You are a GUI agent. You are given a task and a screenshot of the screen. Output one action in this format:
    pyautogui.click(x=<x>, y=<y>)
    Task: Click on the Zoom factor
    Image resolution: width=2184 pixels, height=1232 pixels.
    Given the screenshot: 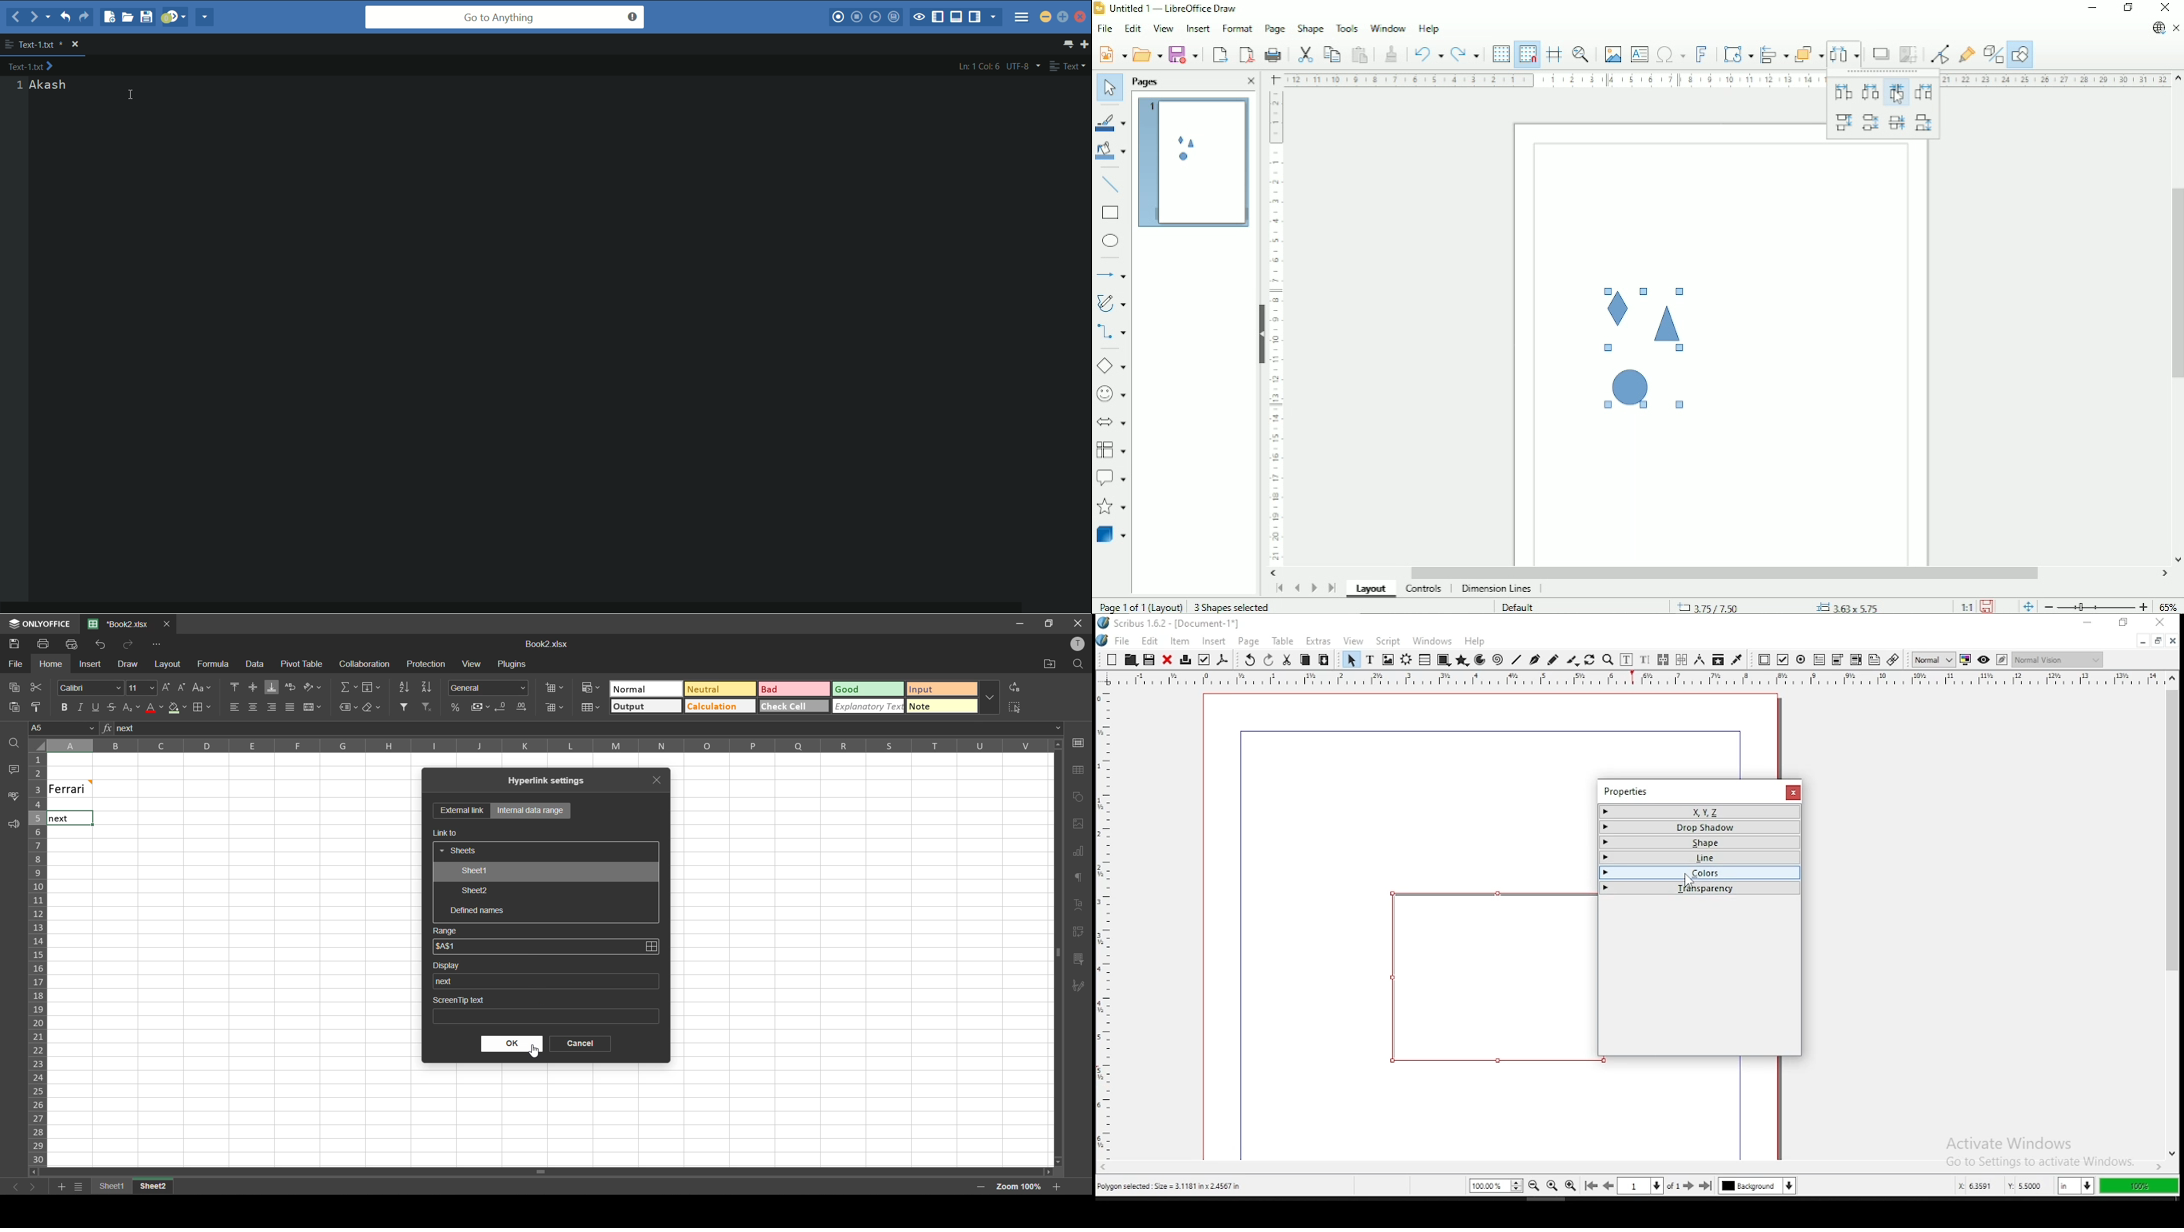 What is the action you would take?
    pyautogui.click(x=2169, y=605)
    